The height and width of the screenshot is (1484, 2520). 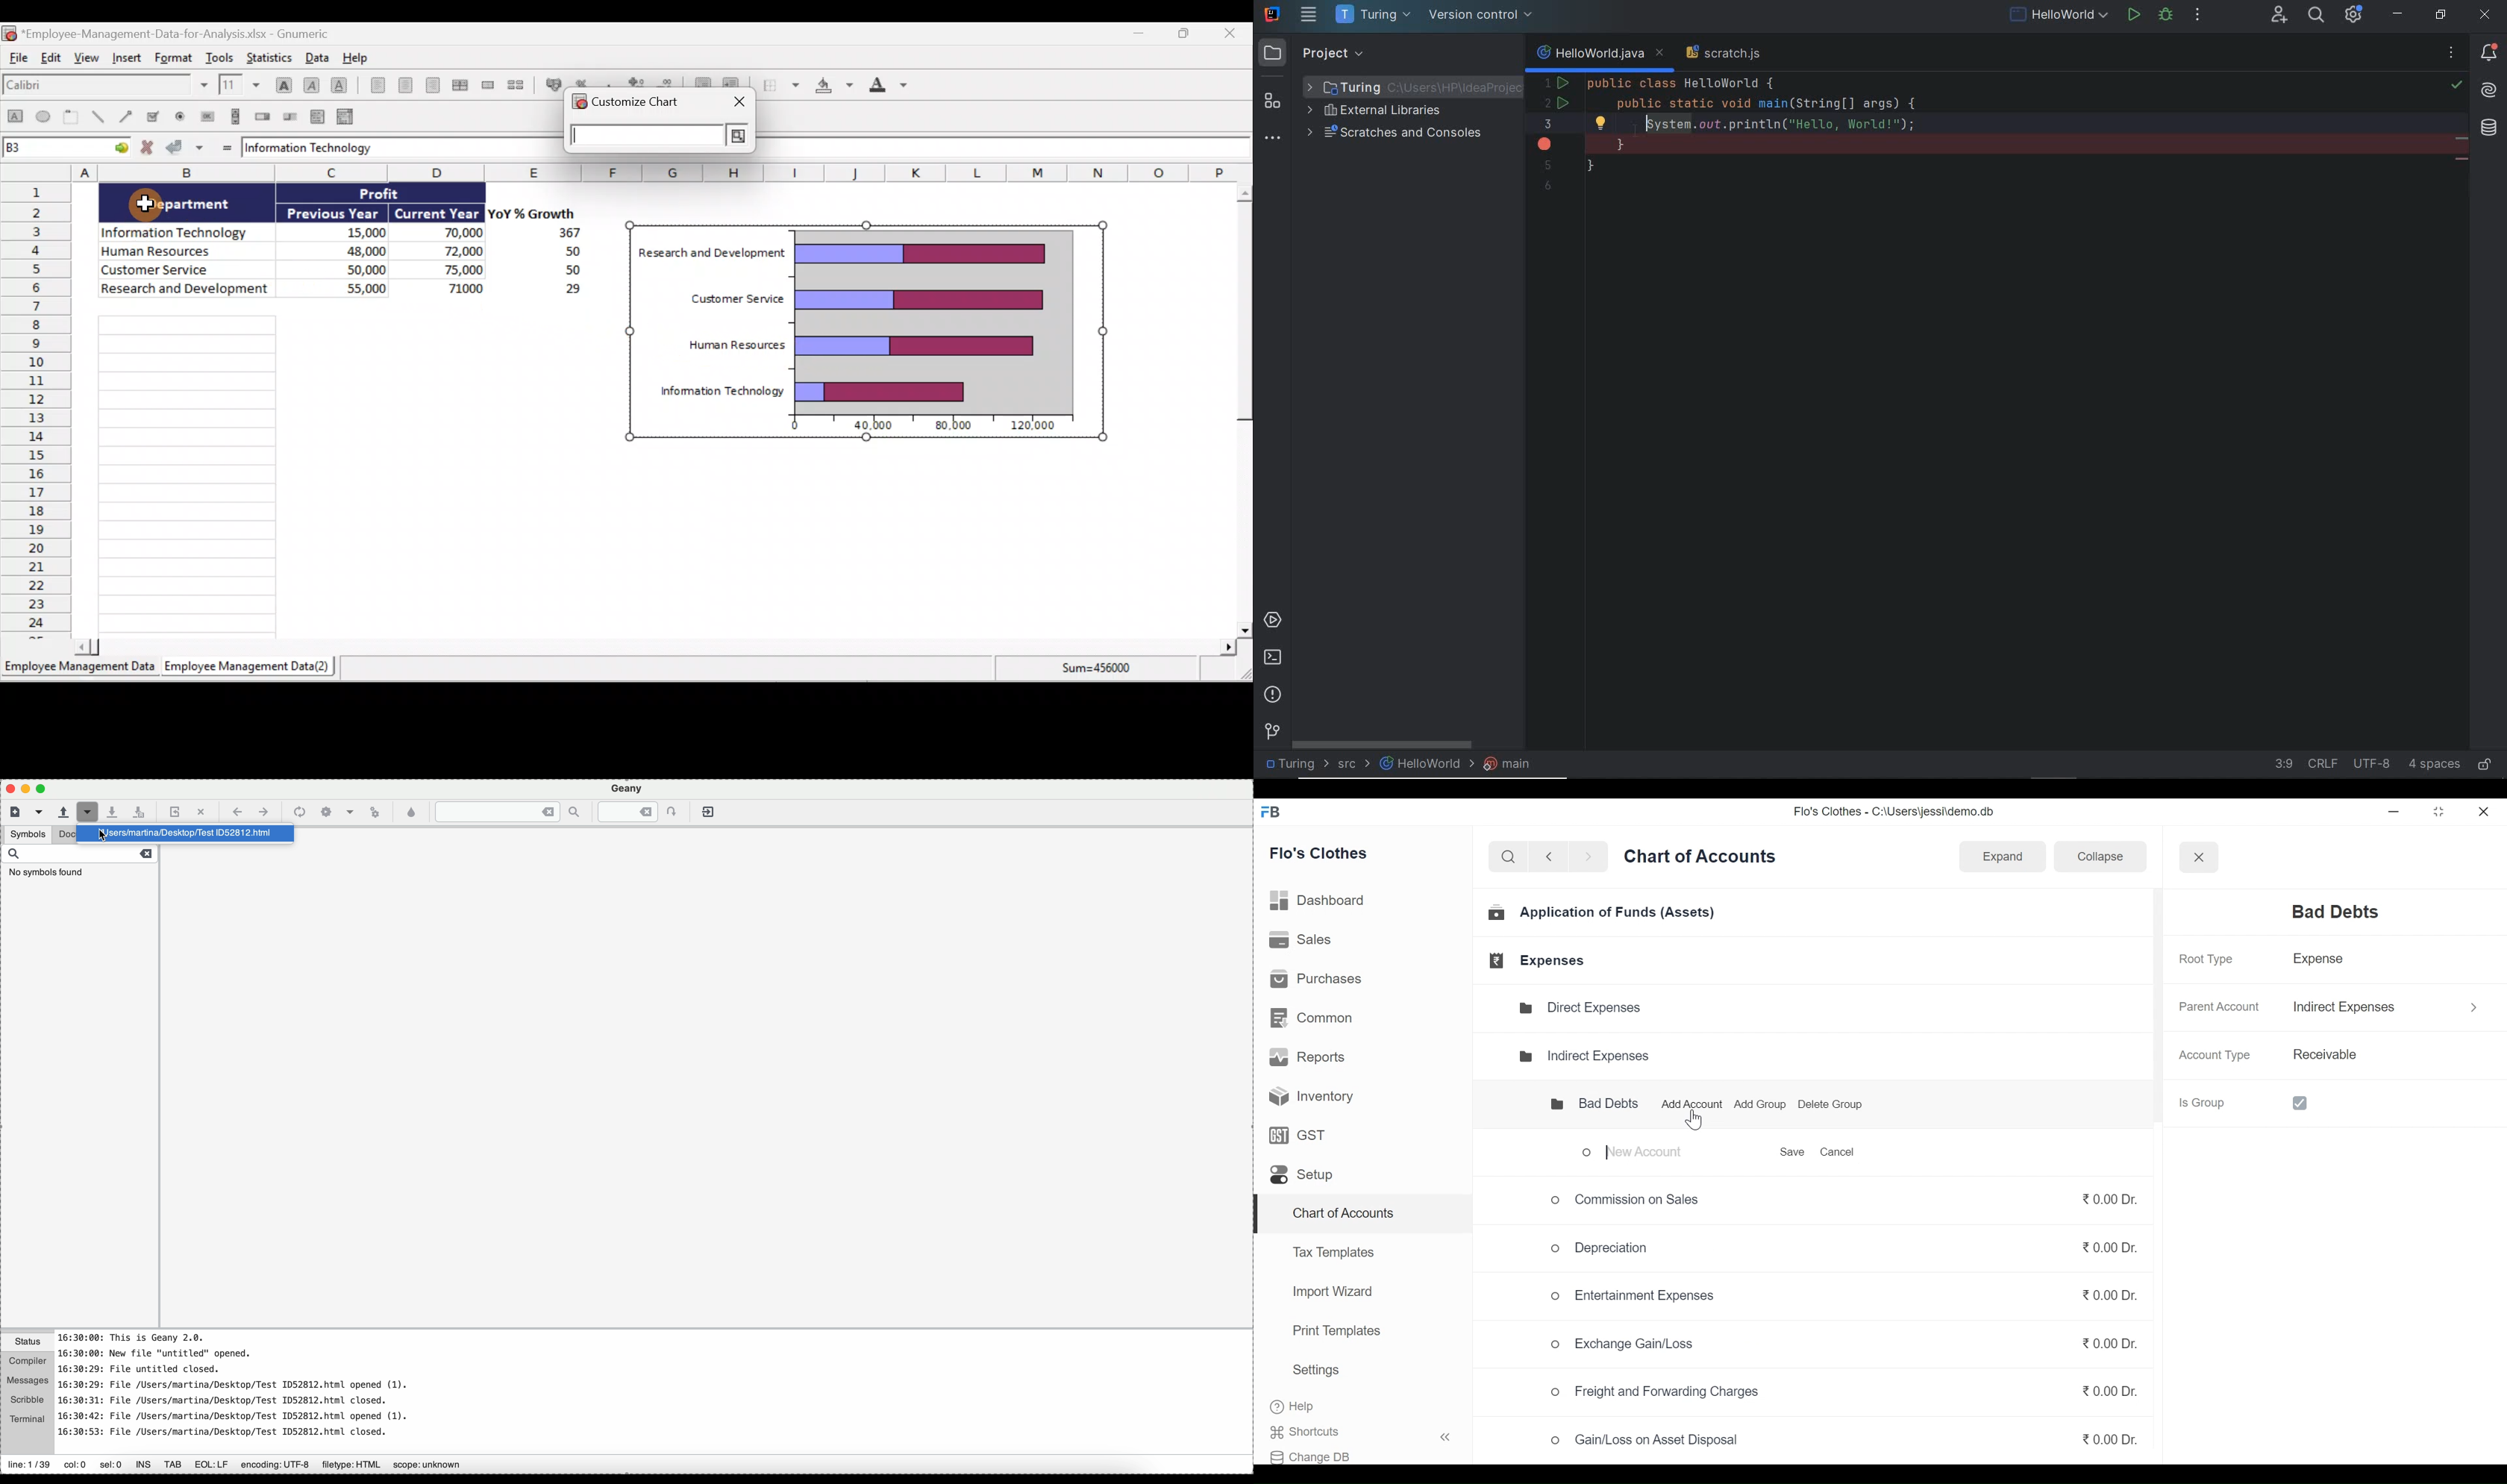 I want to click on Sum, so click(x=1103, y=671).